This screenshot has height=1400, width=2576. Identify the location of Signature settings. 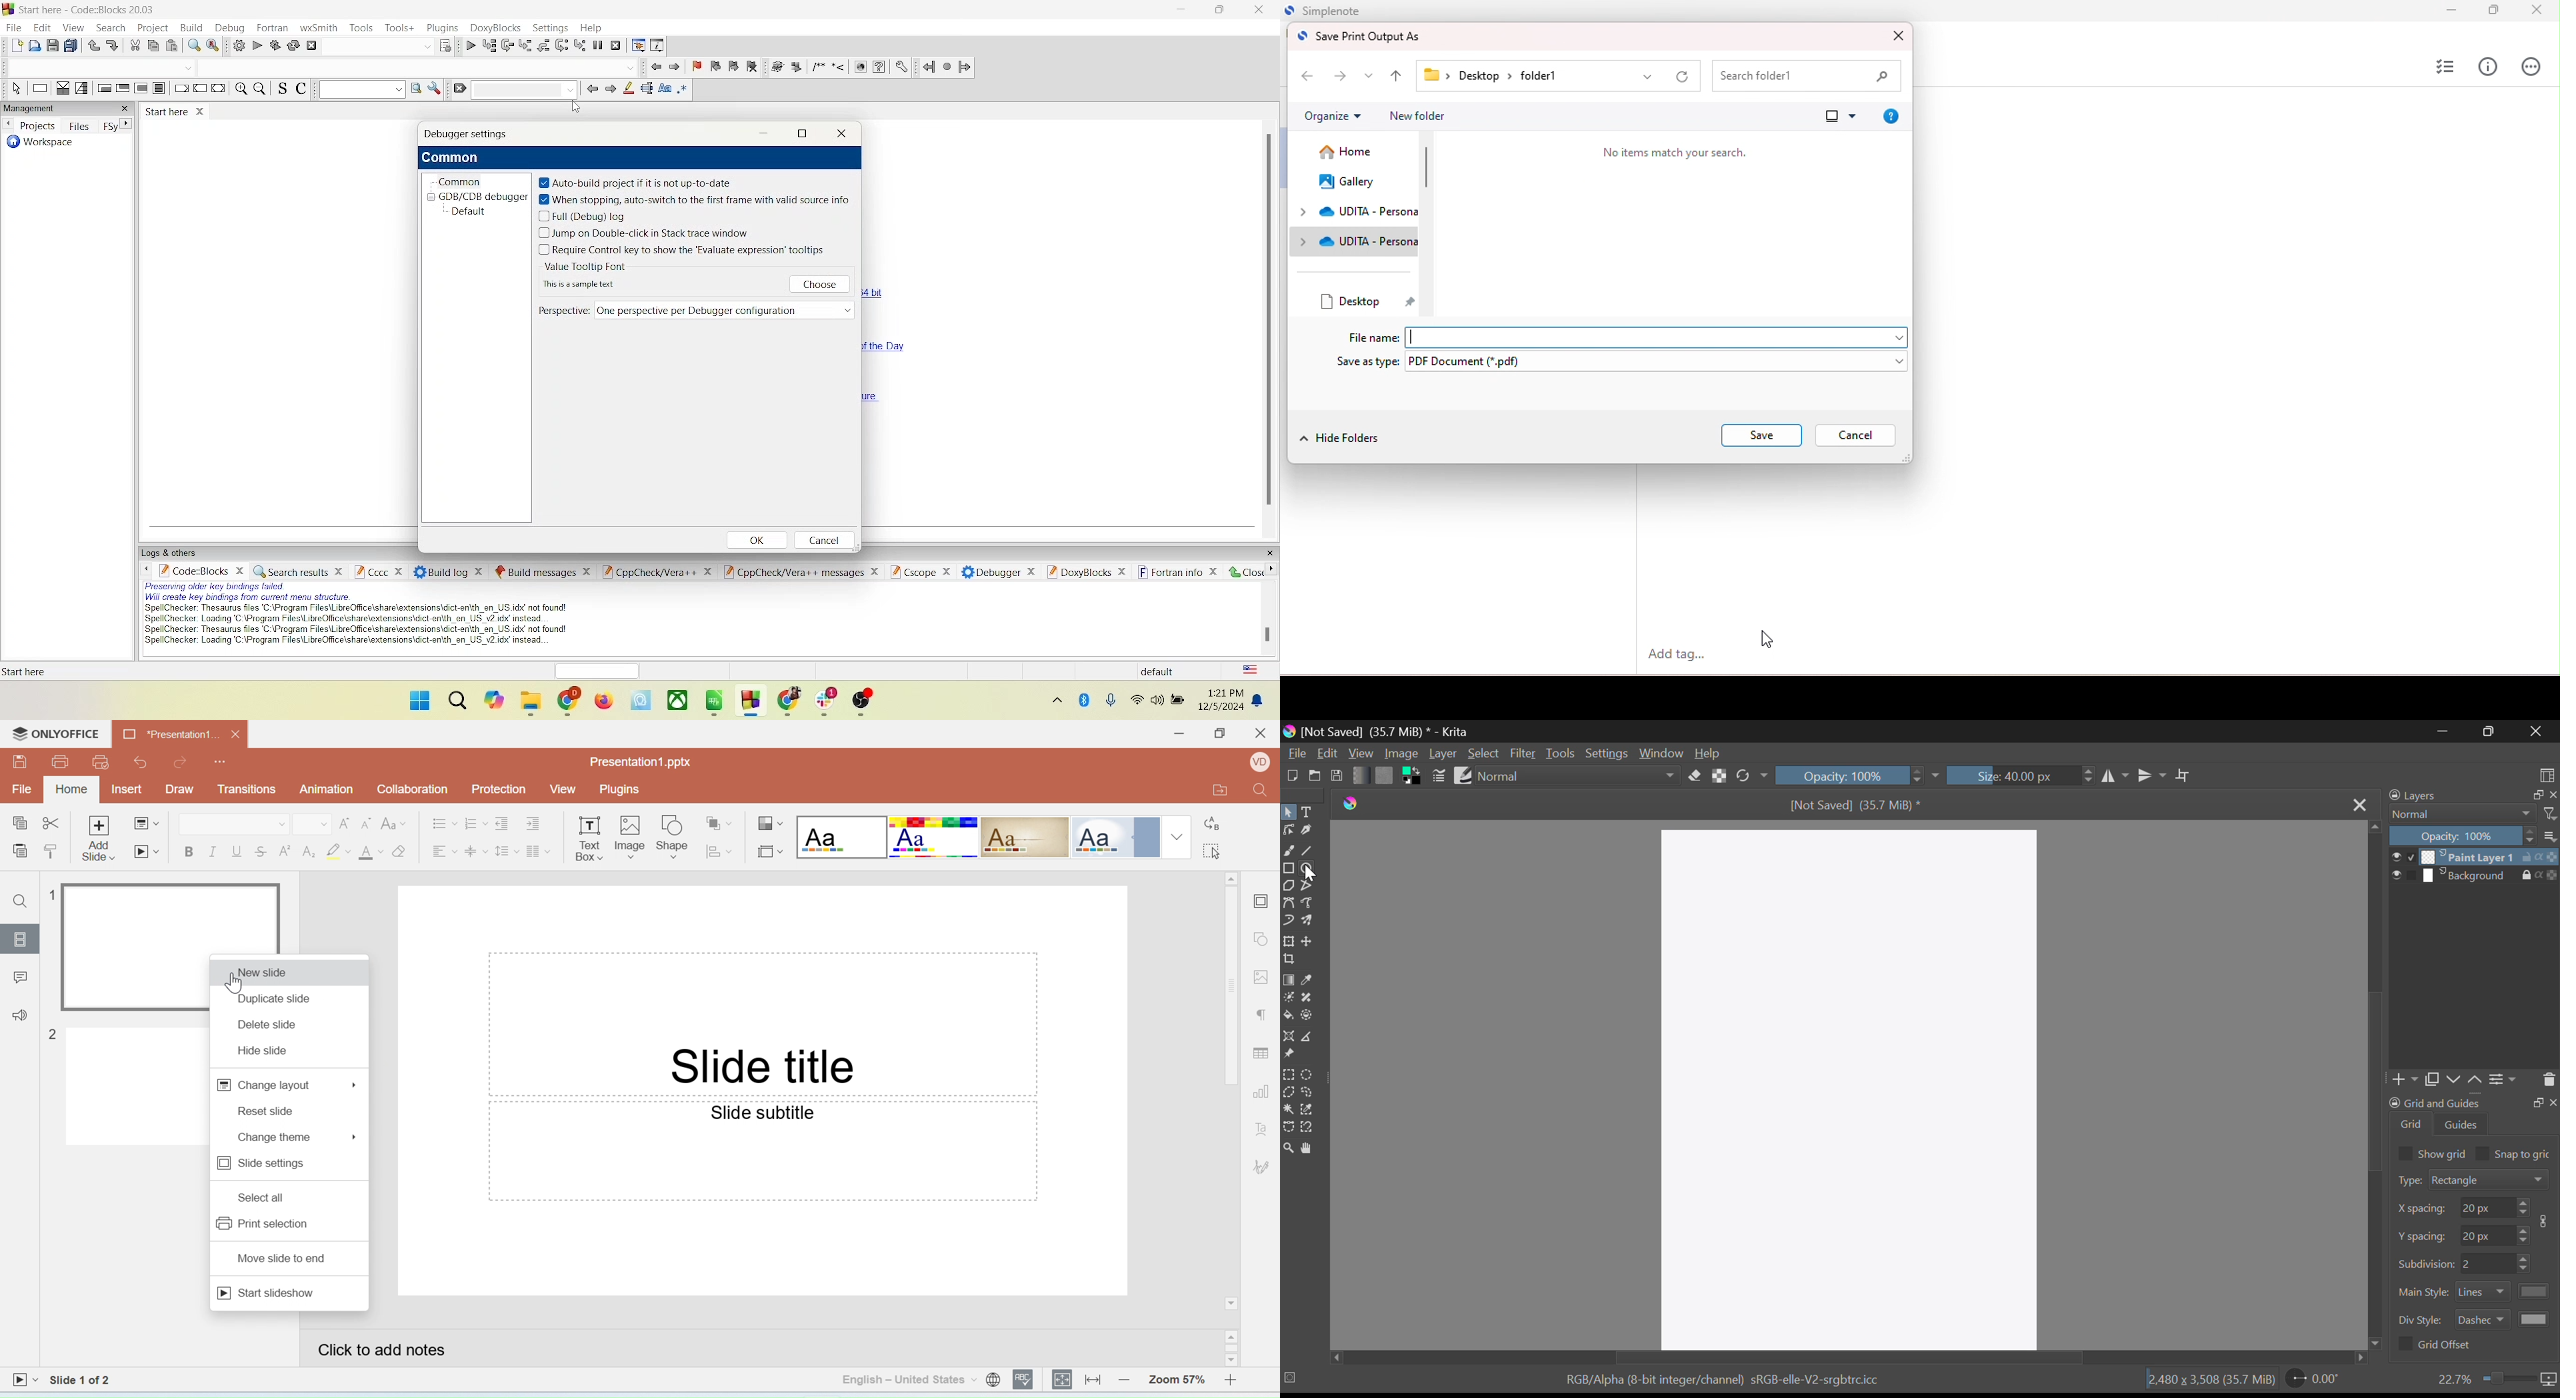
(1263, 1167).